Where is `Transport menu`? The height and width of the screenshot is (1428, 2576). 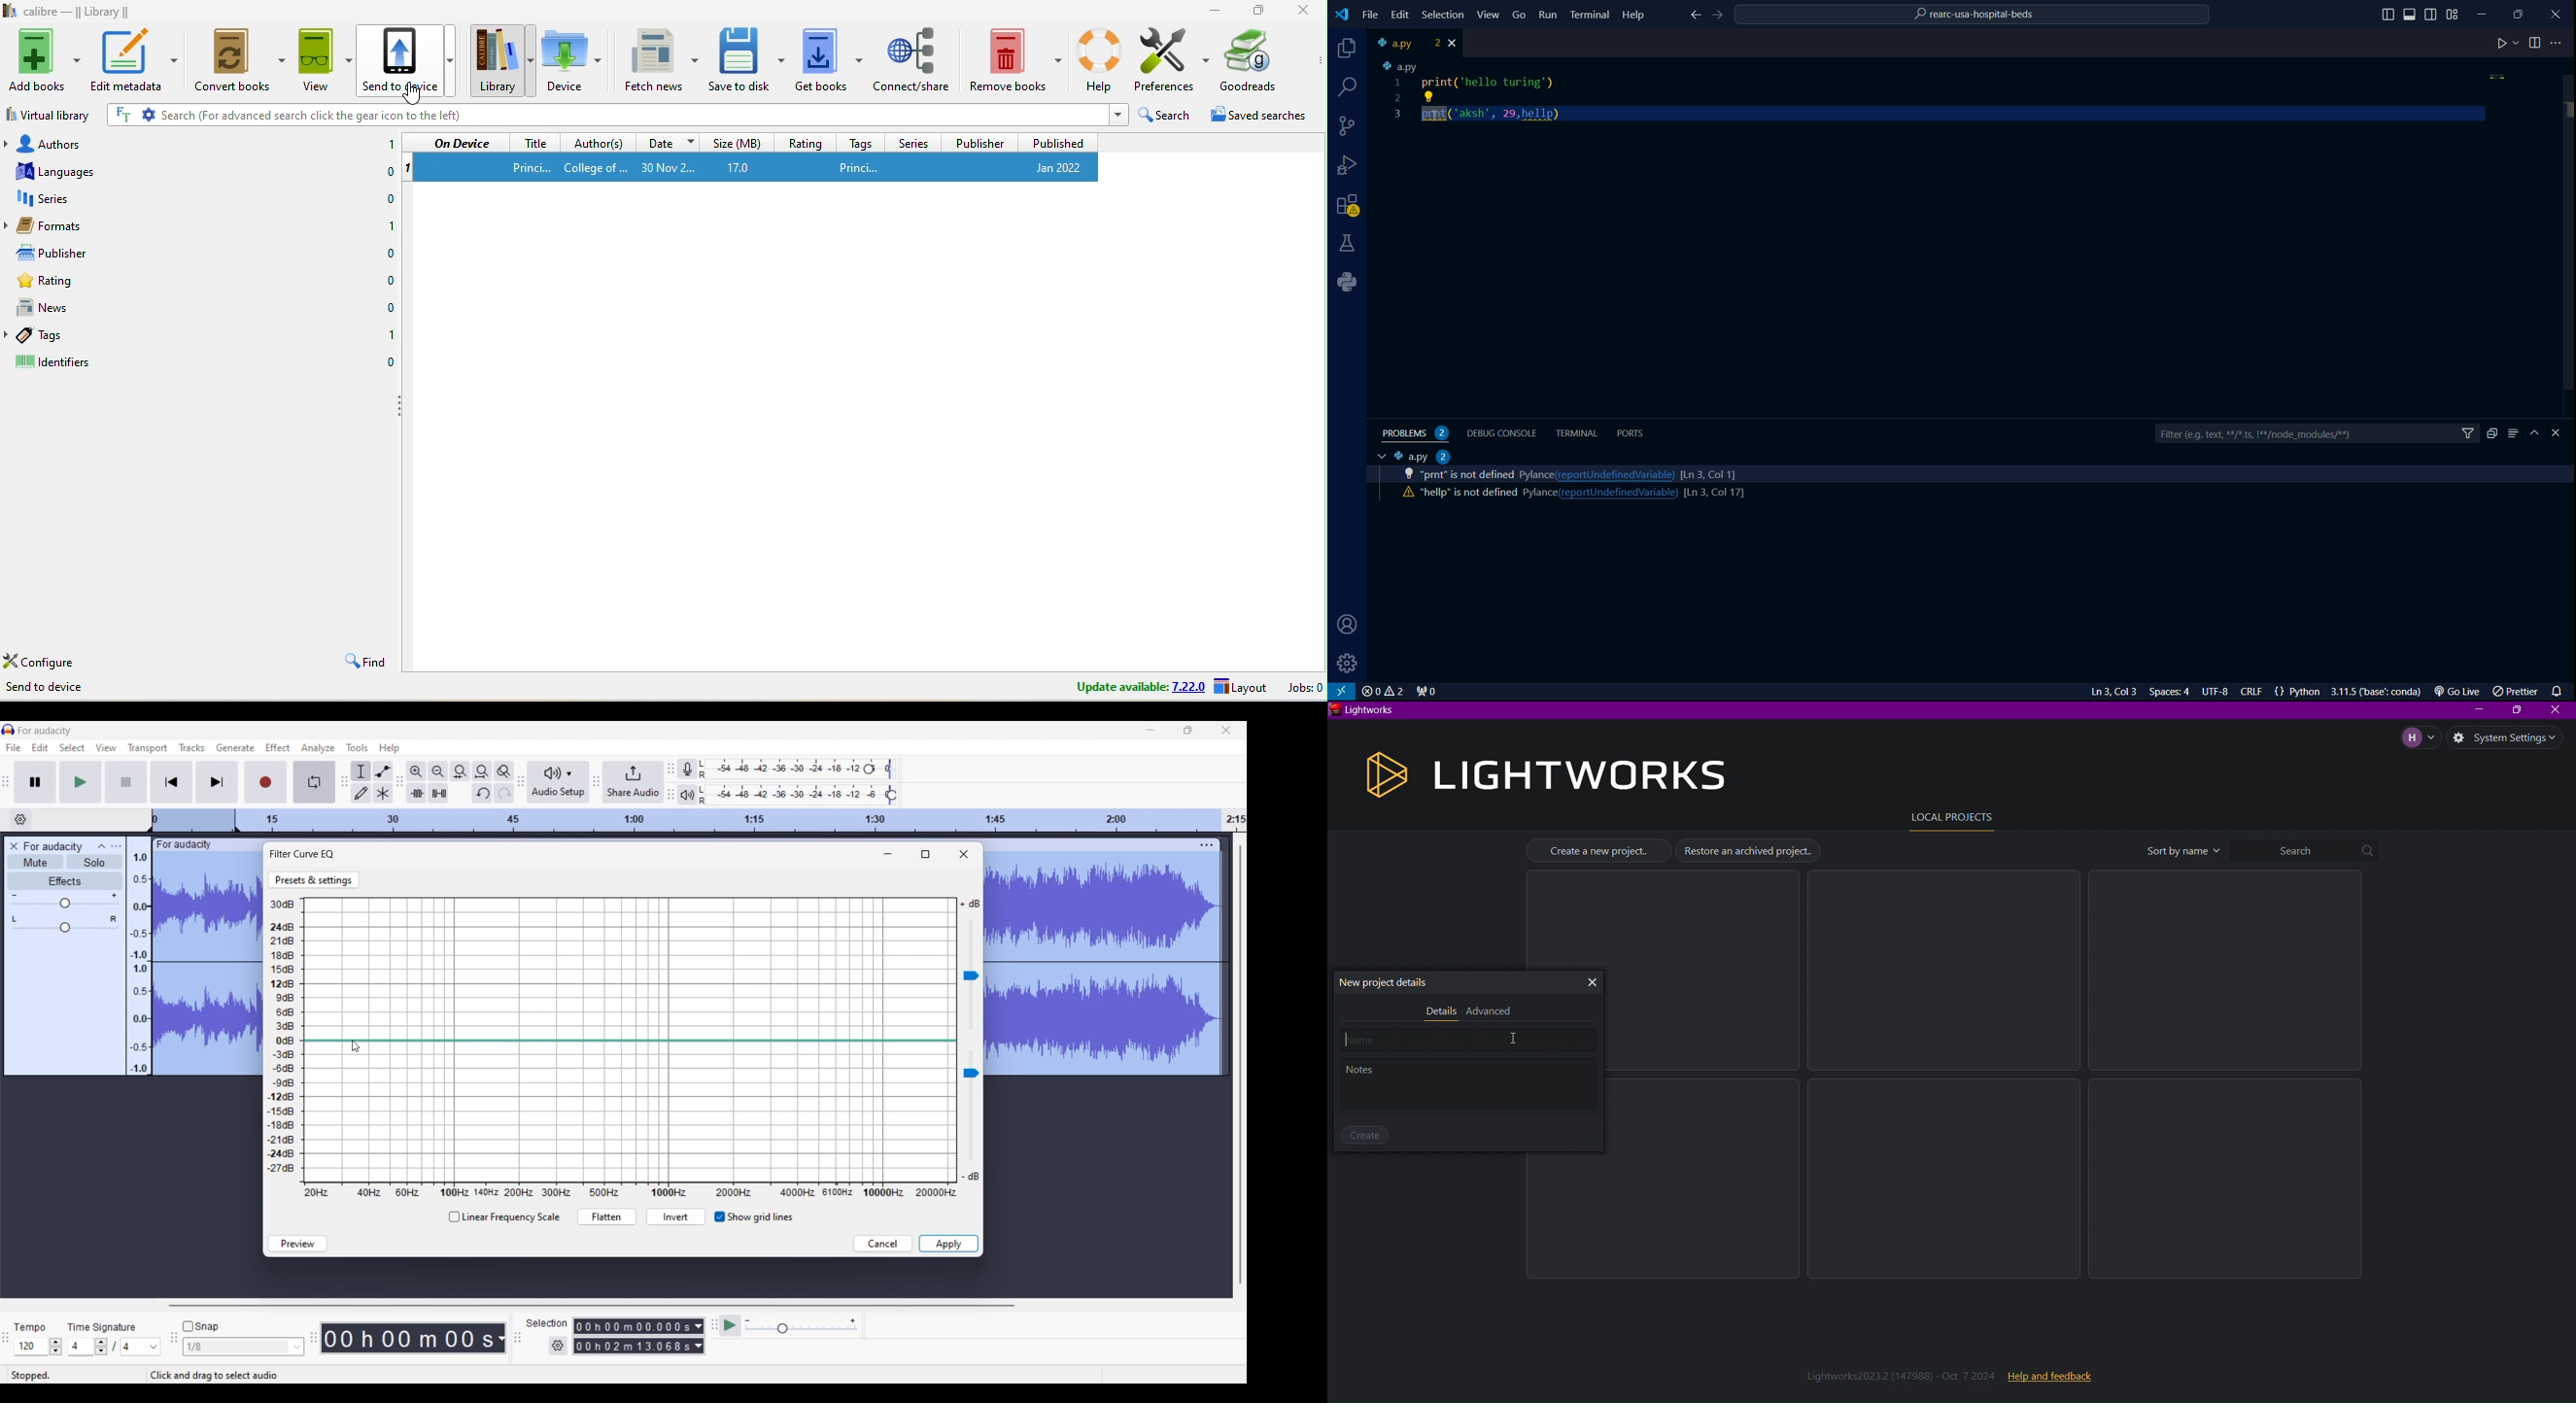
Transport menu is located at coordinates (147, 748).